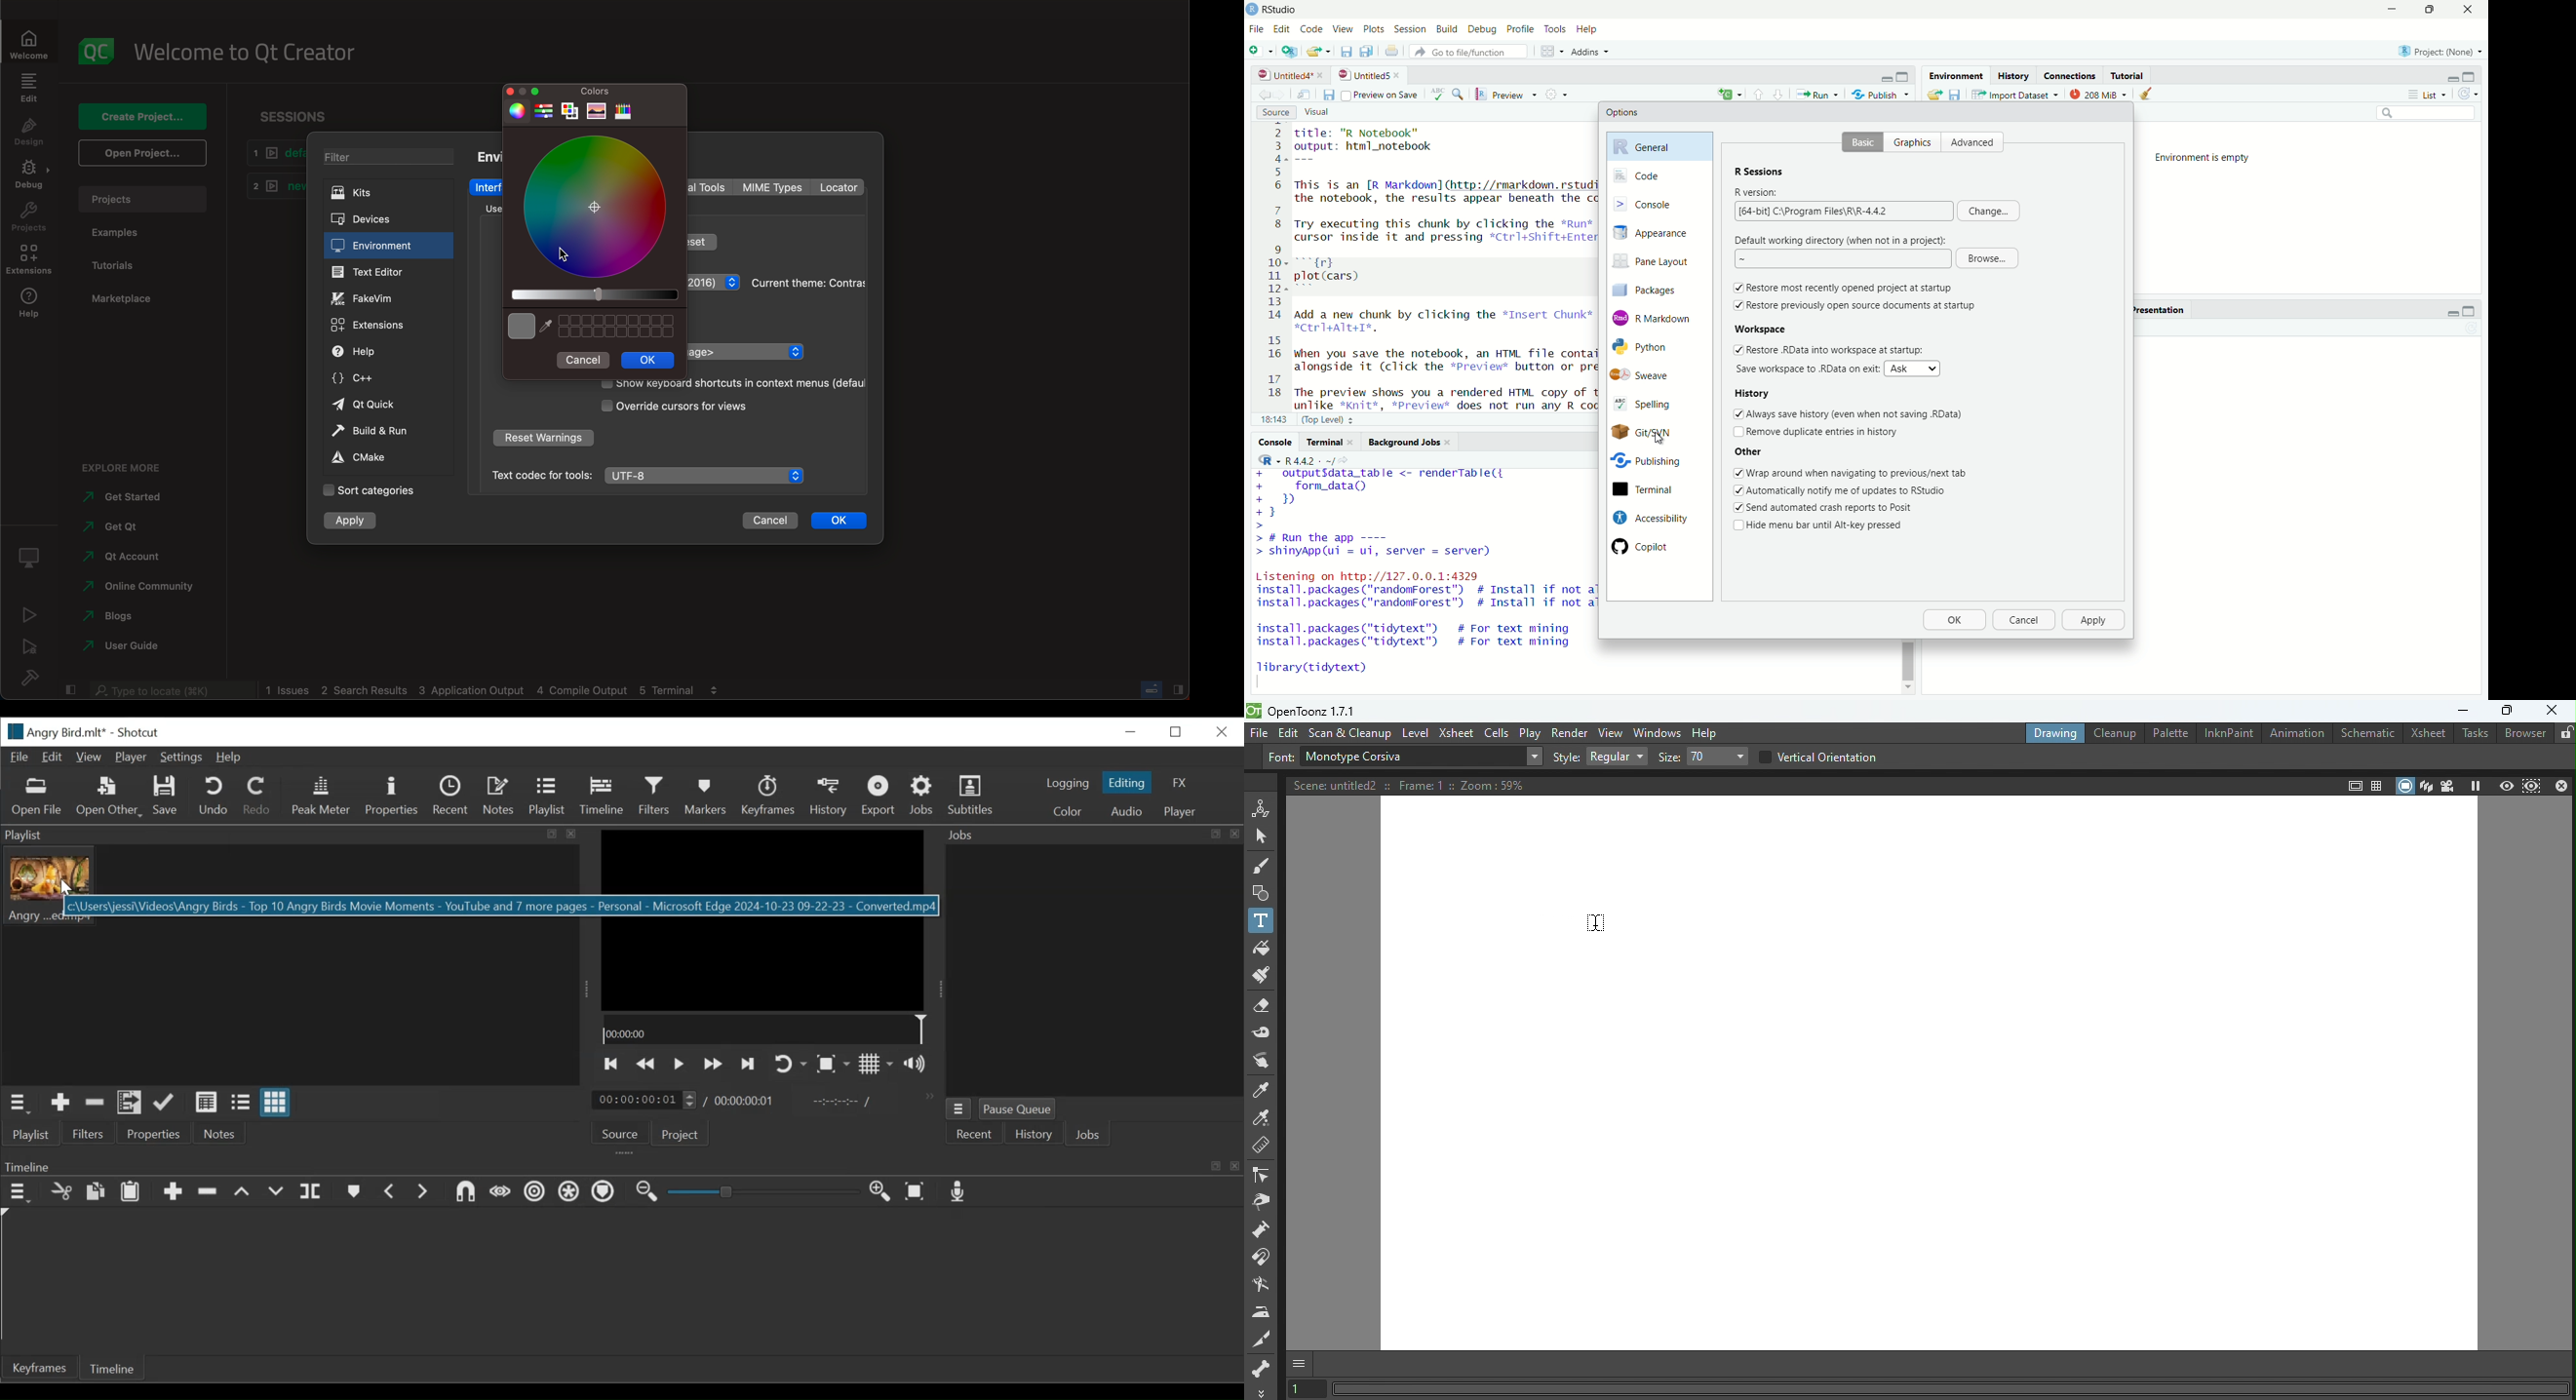  What do you see at coordinates (1886, 78) in the screenshot?
I see `minimize` at bounding box center [1886, 78].